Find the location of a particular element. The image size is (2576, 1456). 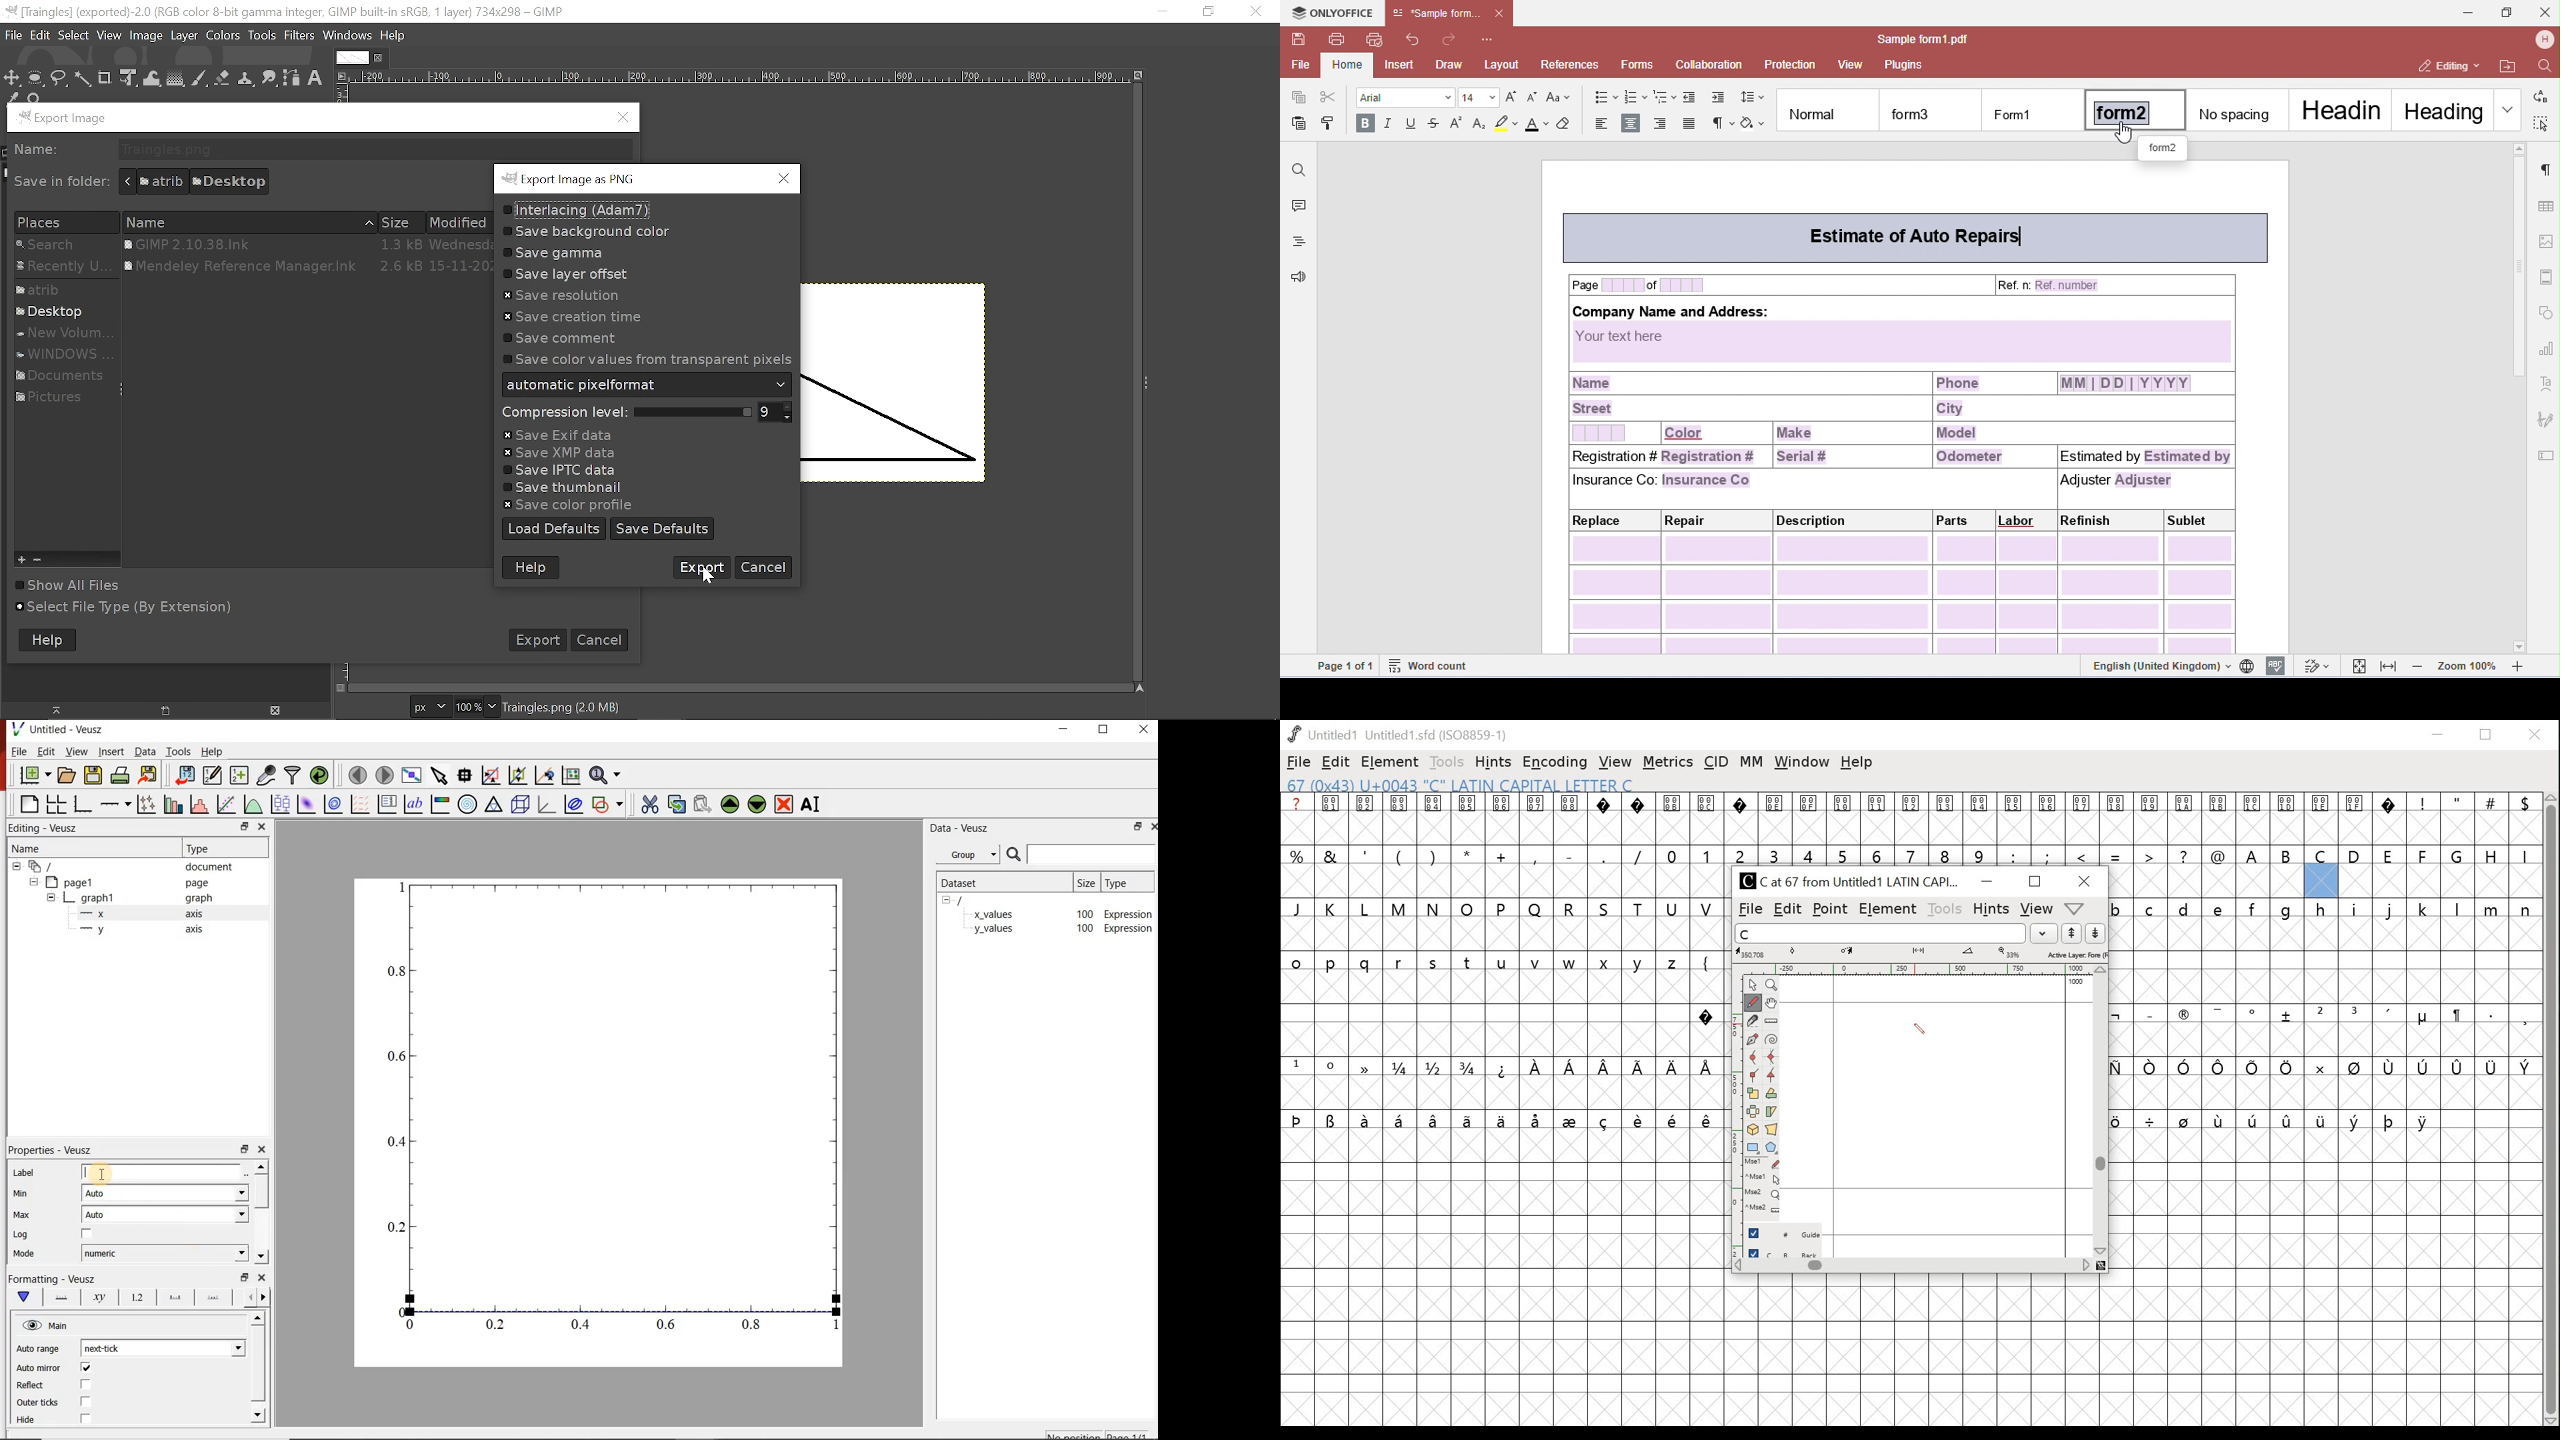

Save resolution is located at coordinates (565, 295).